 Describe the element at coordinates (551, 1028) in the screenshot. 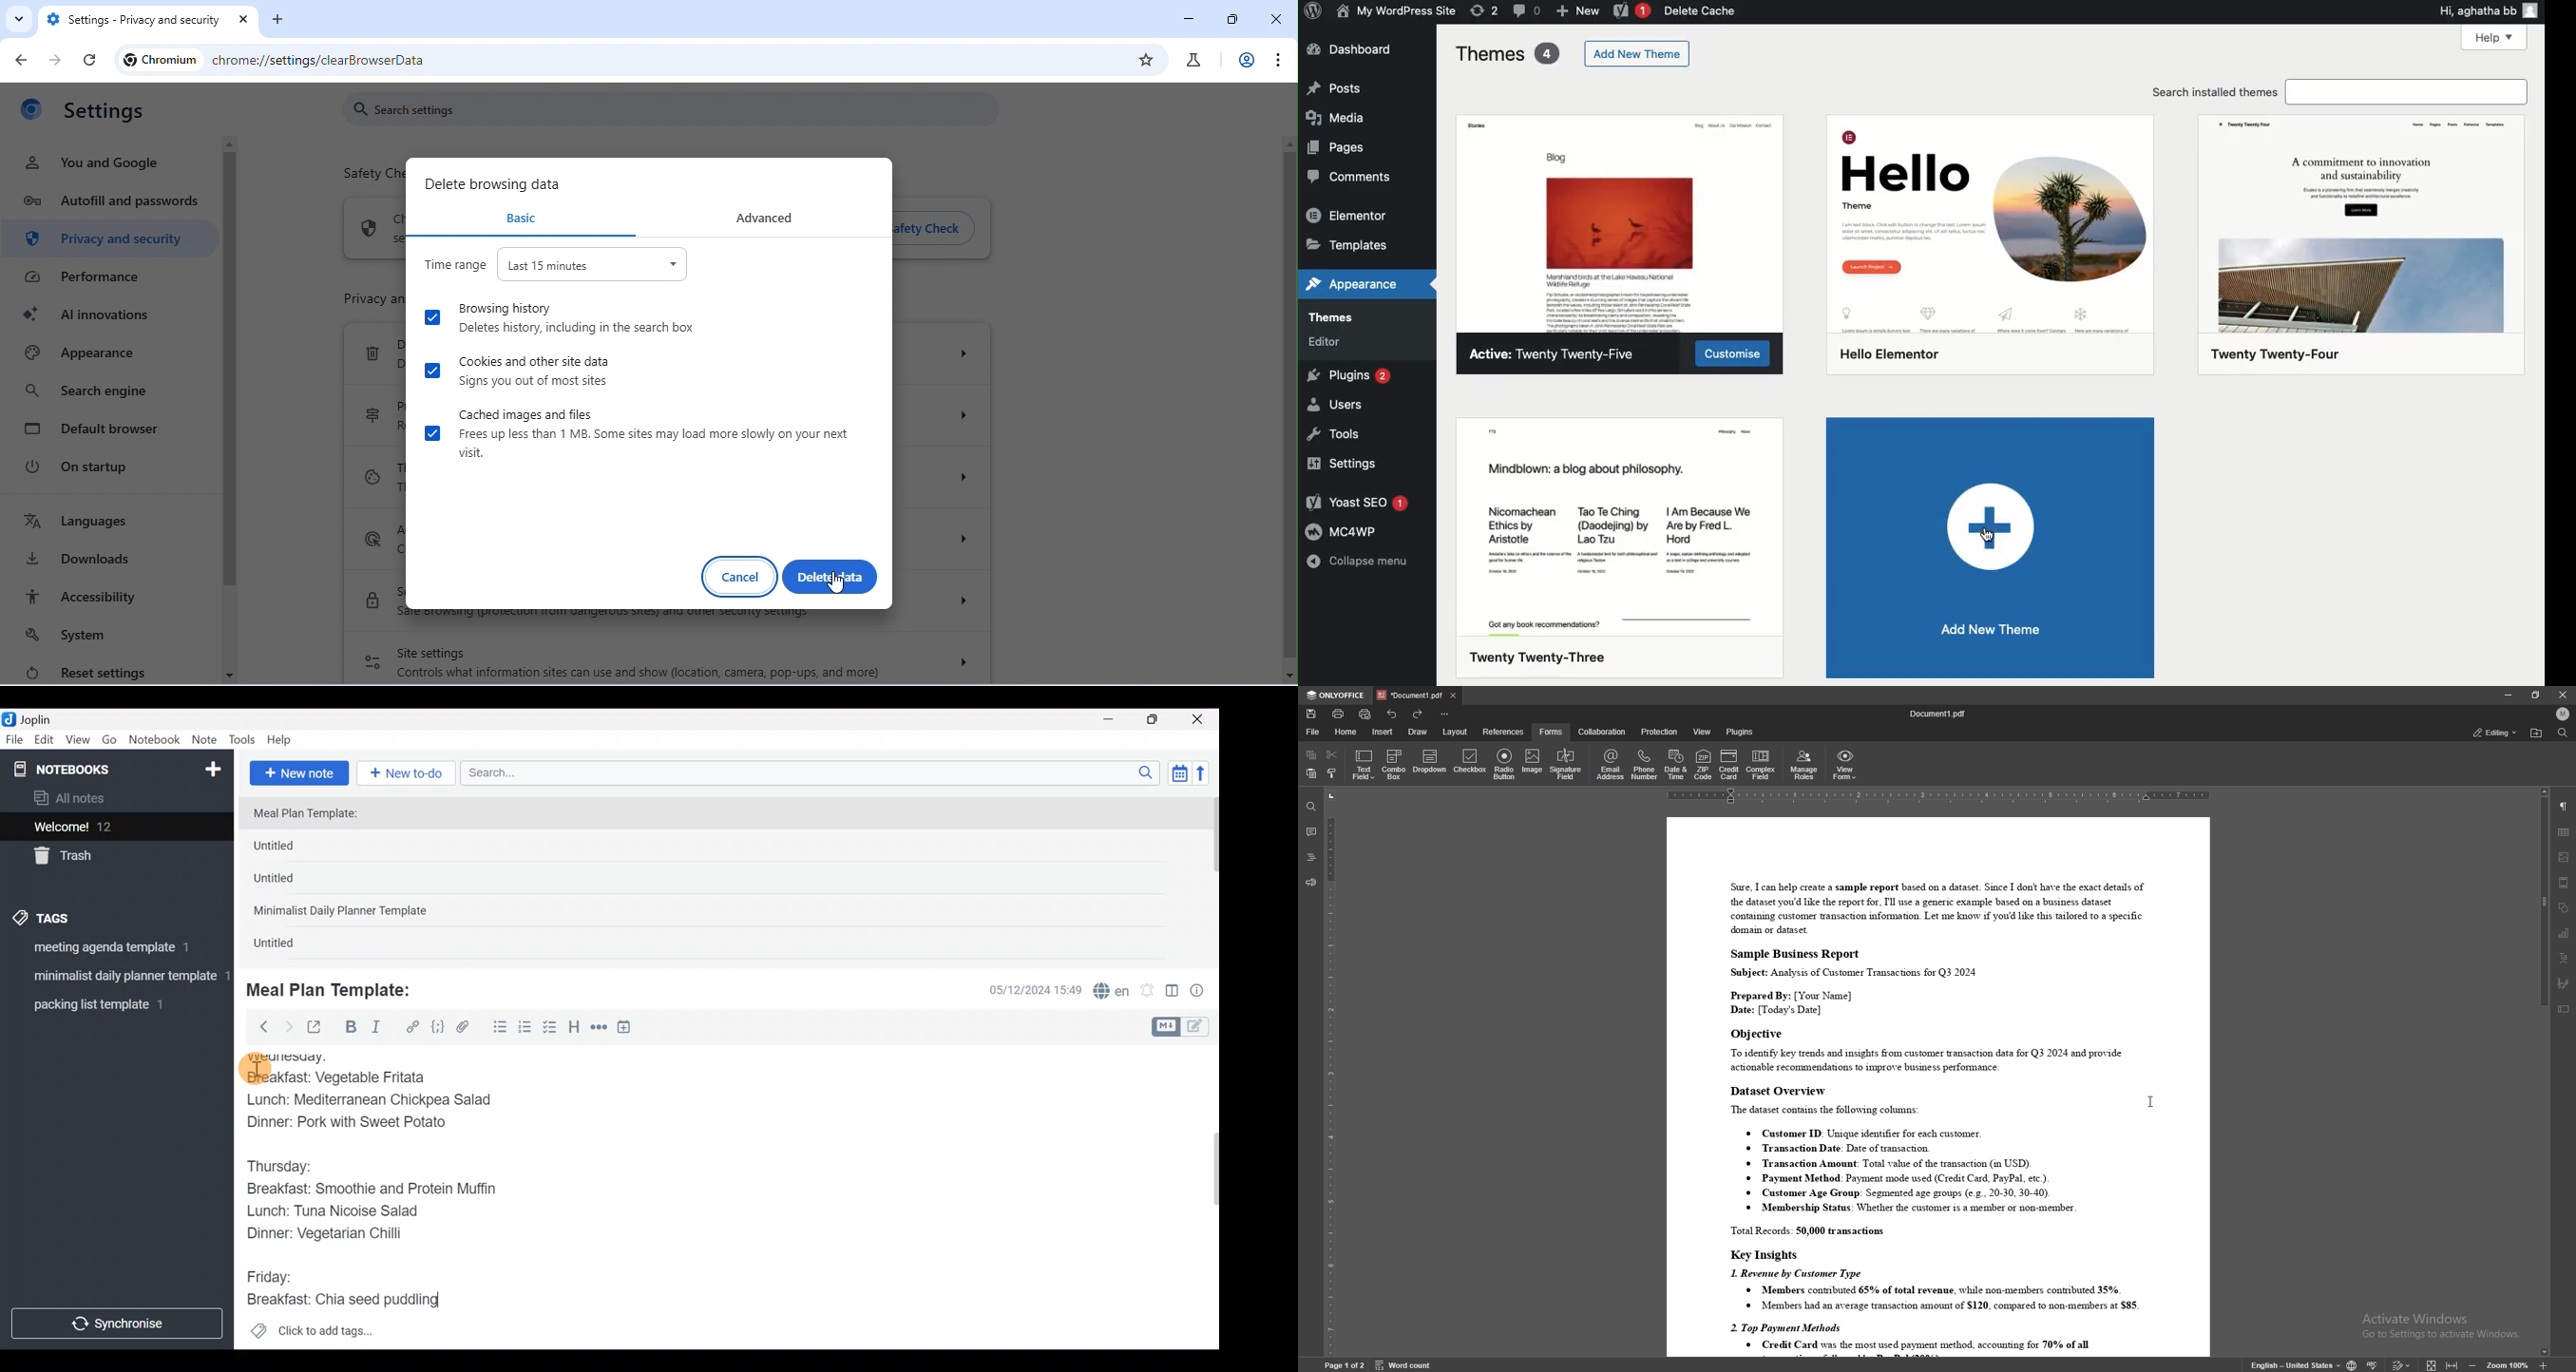

I see `Checkbox` at that location.